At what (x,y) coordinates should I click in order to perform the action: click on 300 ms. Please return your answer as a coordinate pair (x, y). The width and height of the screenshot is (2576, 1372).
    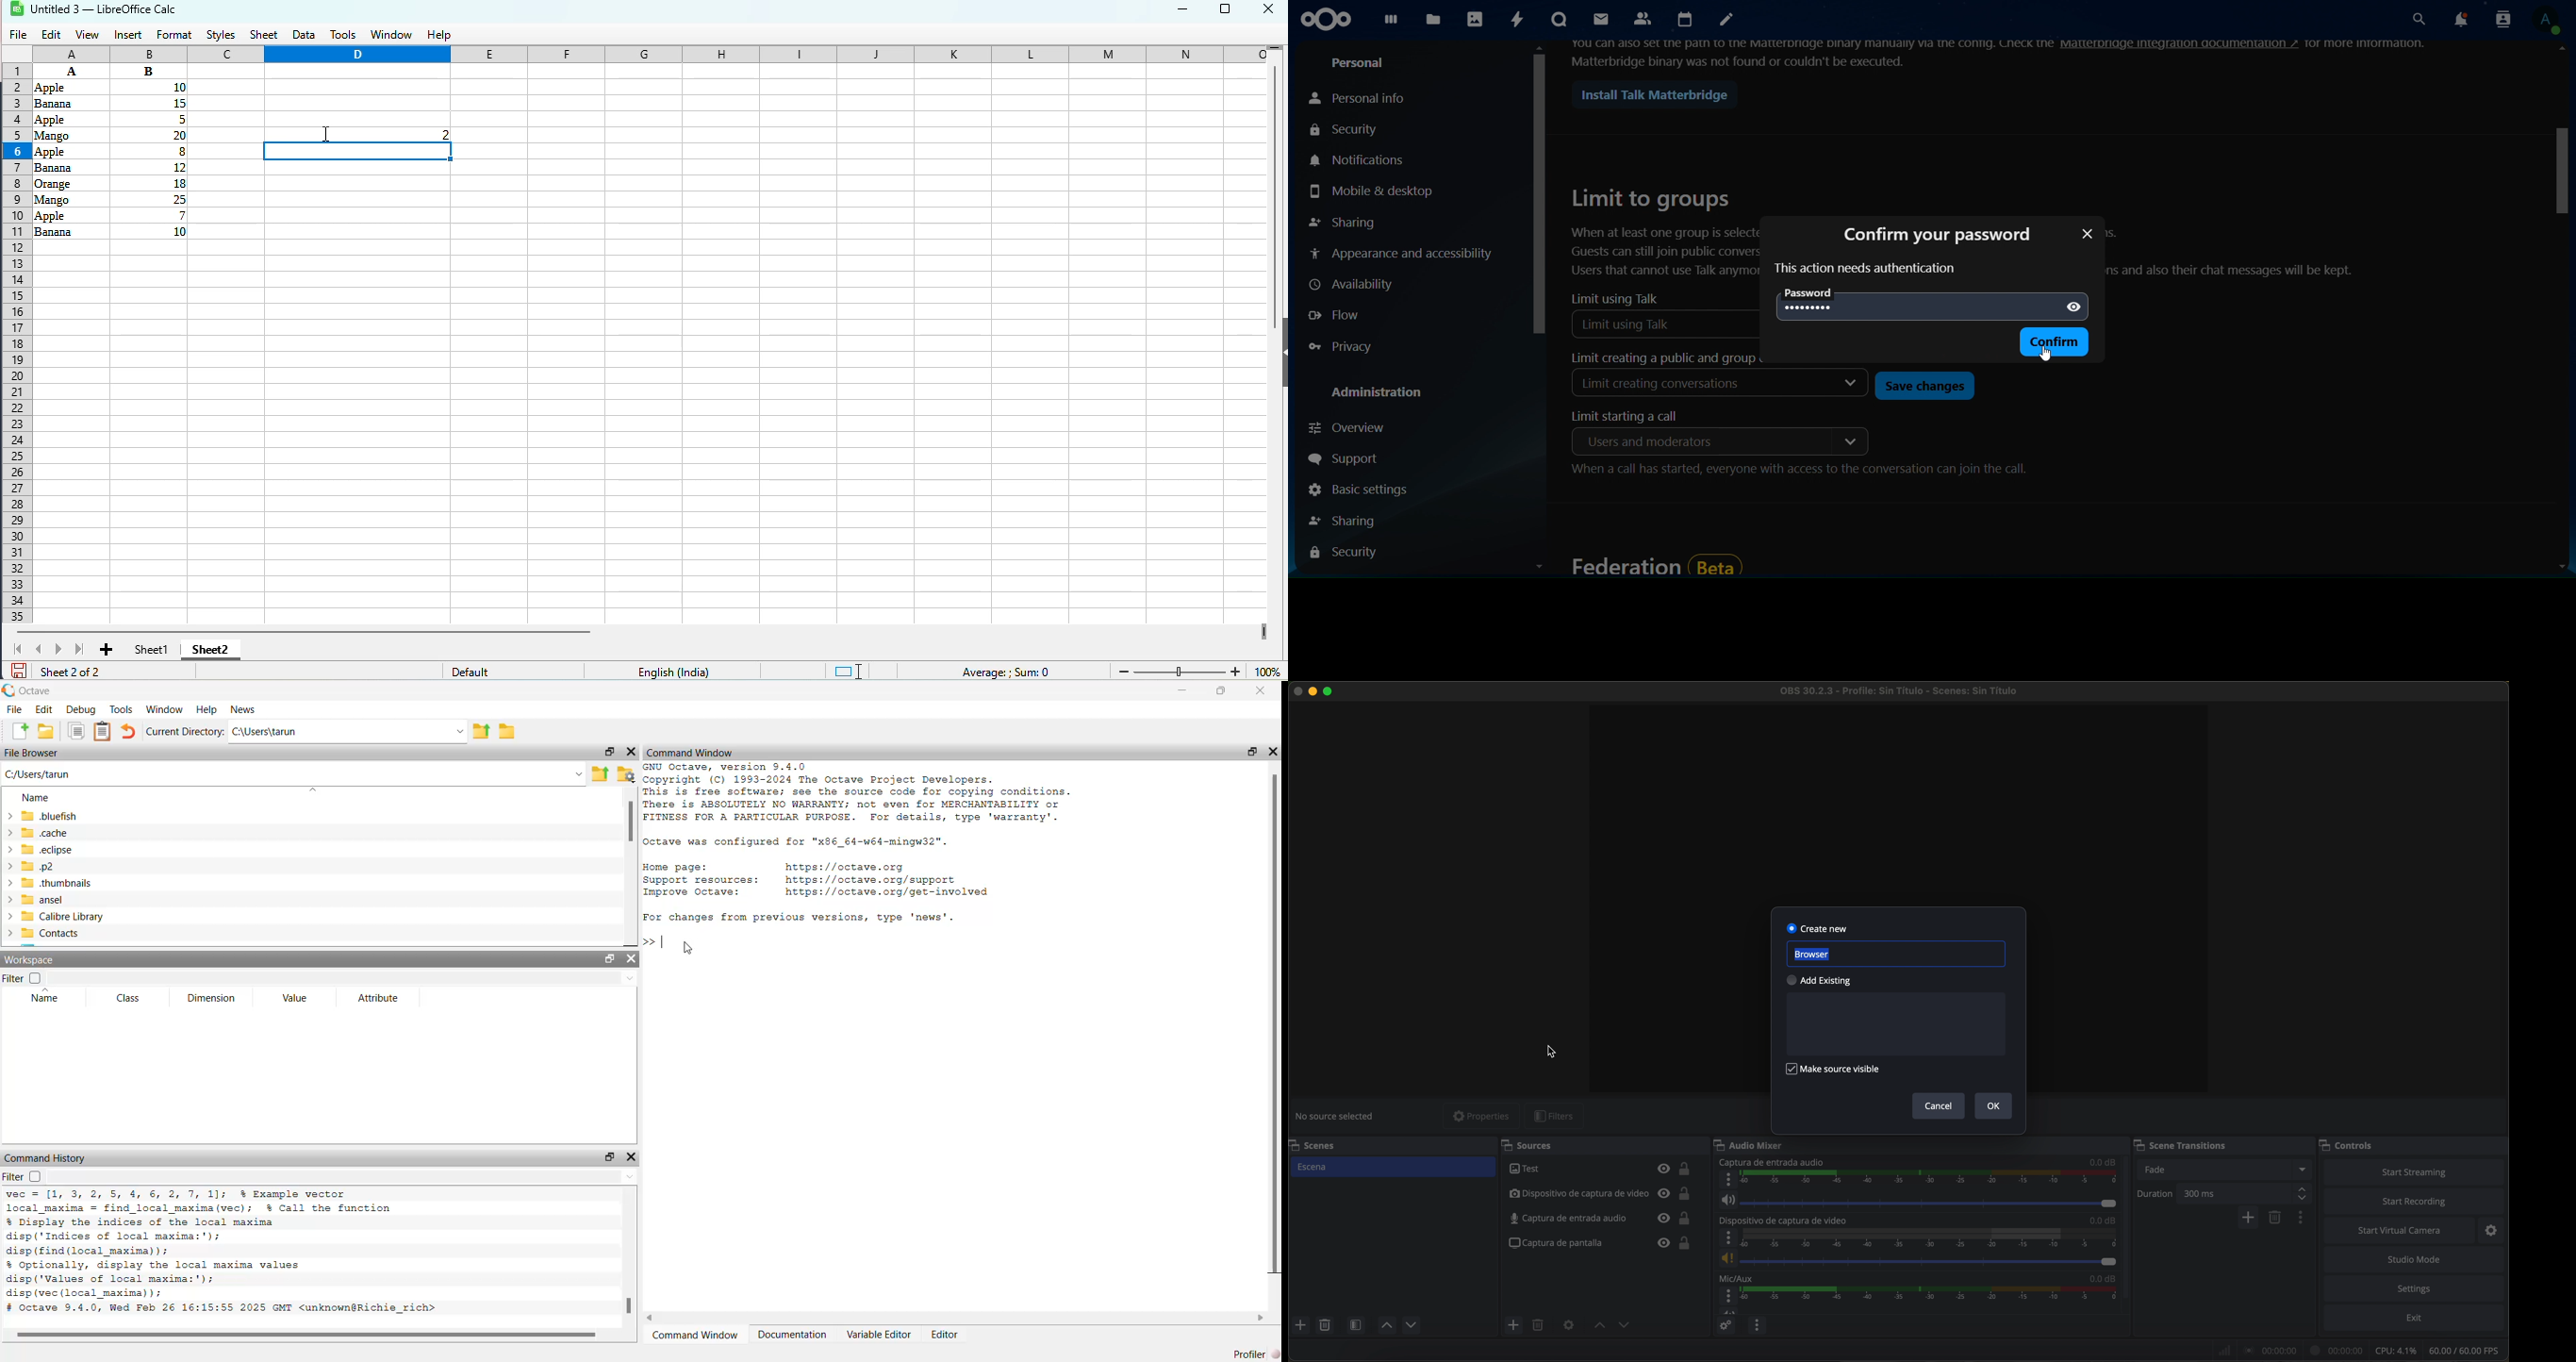
    Looking at the image, I should click on (2248, 1194).